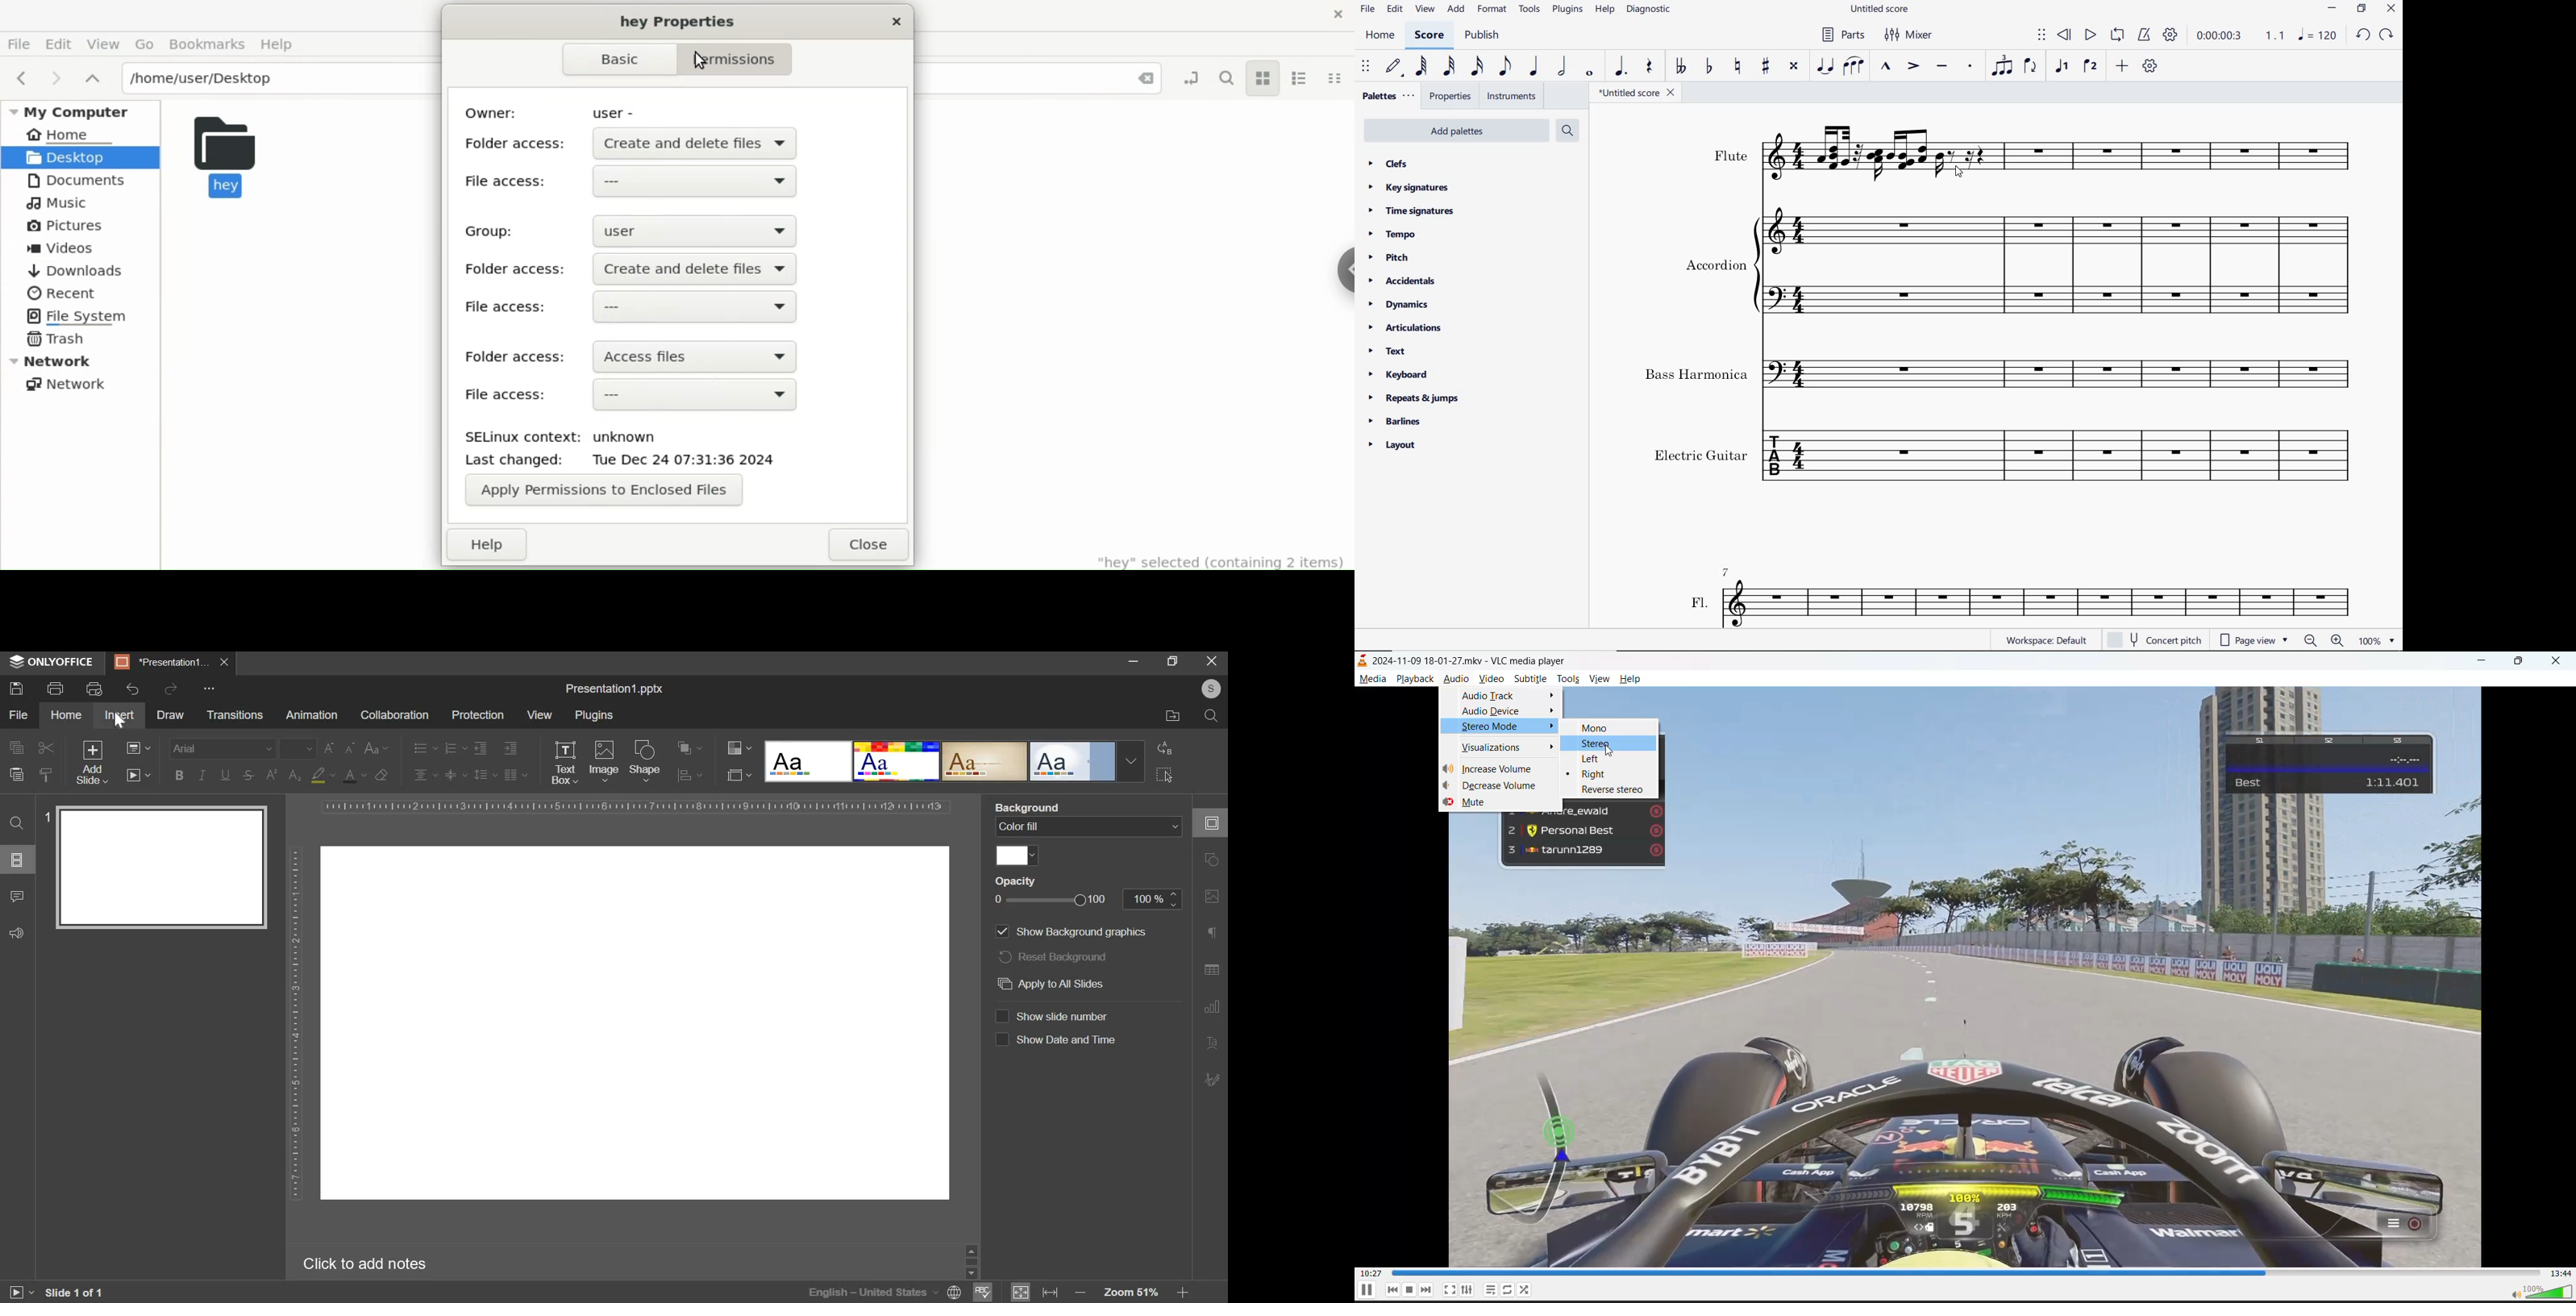 Image resolution: width=2576 pixels, height=1316 pixels. I want to click on horizontal scale, so click(638, 806).